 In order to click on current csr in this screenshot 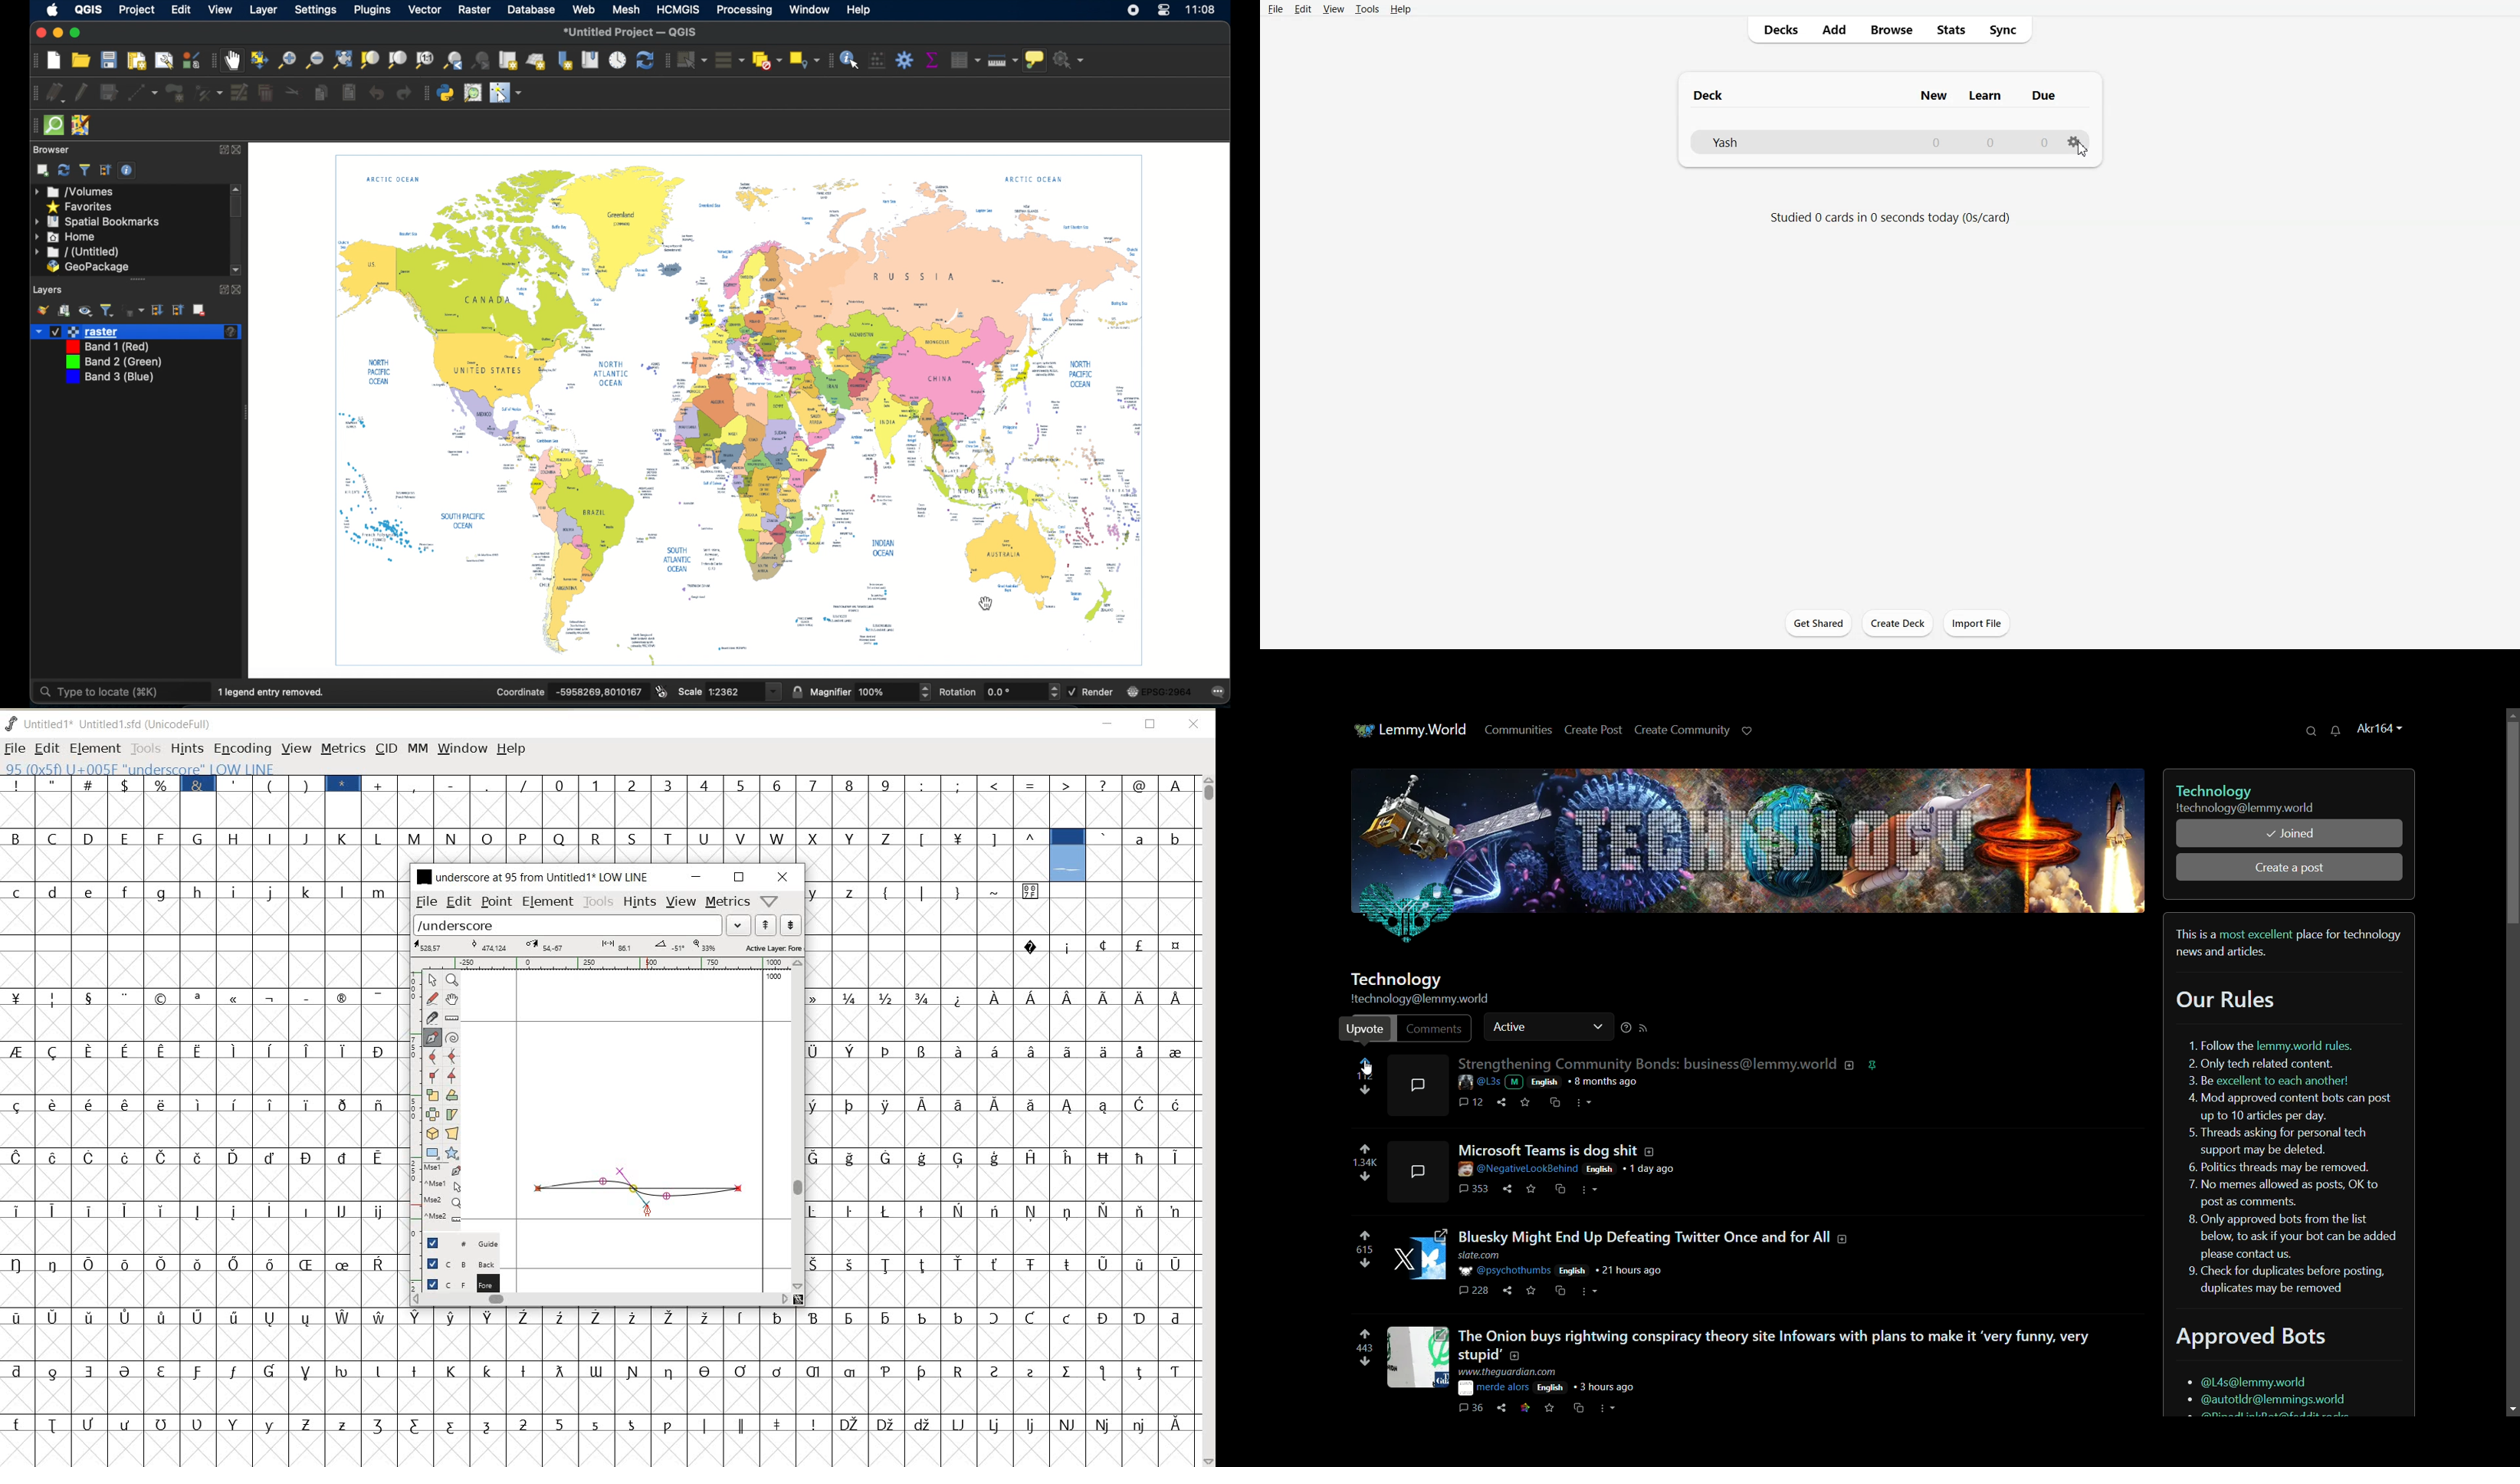, I will do `click(1164, 692)`.